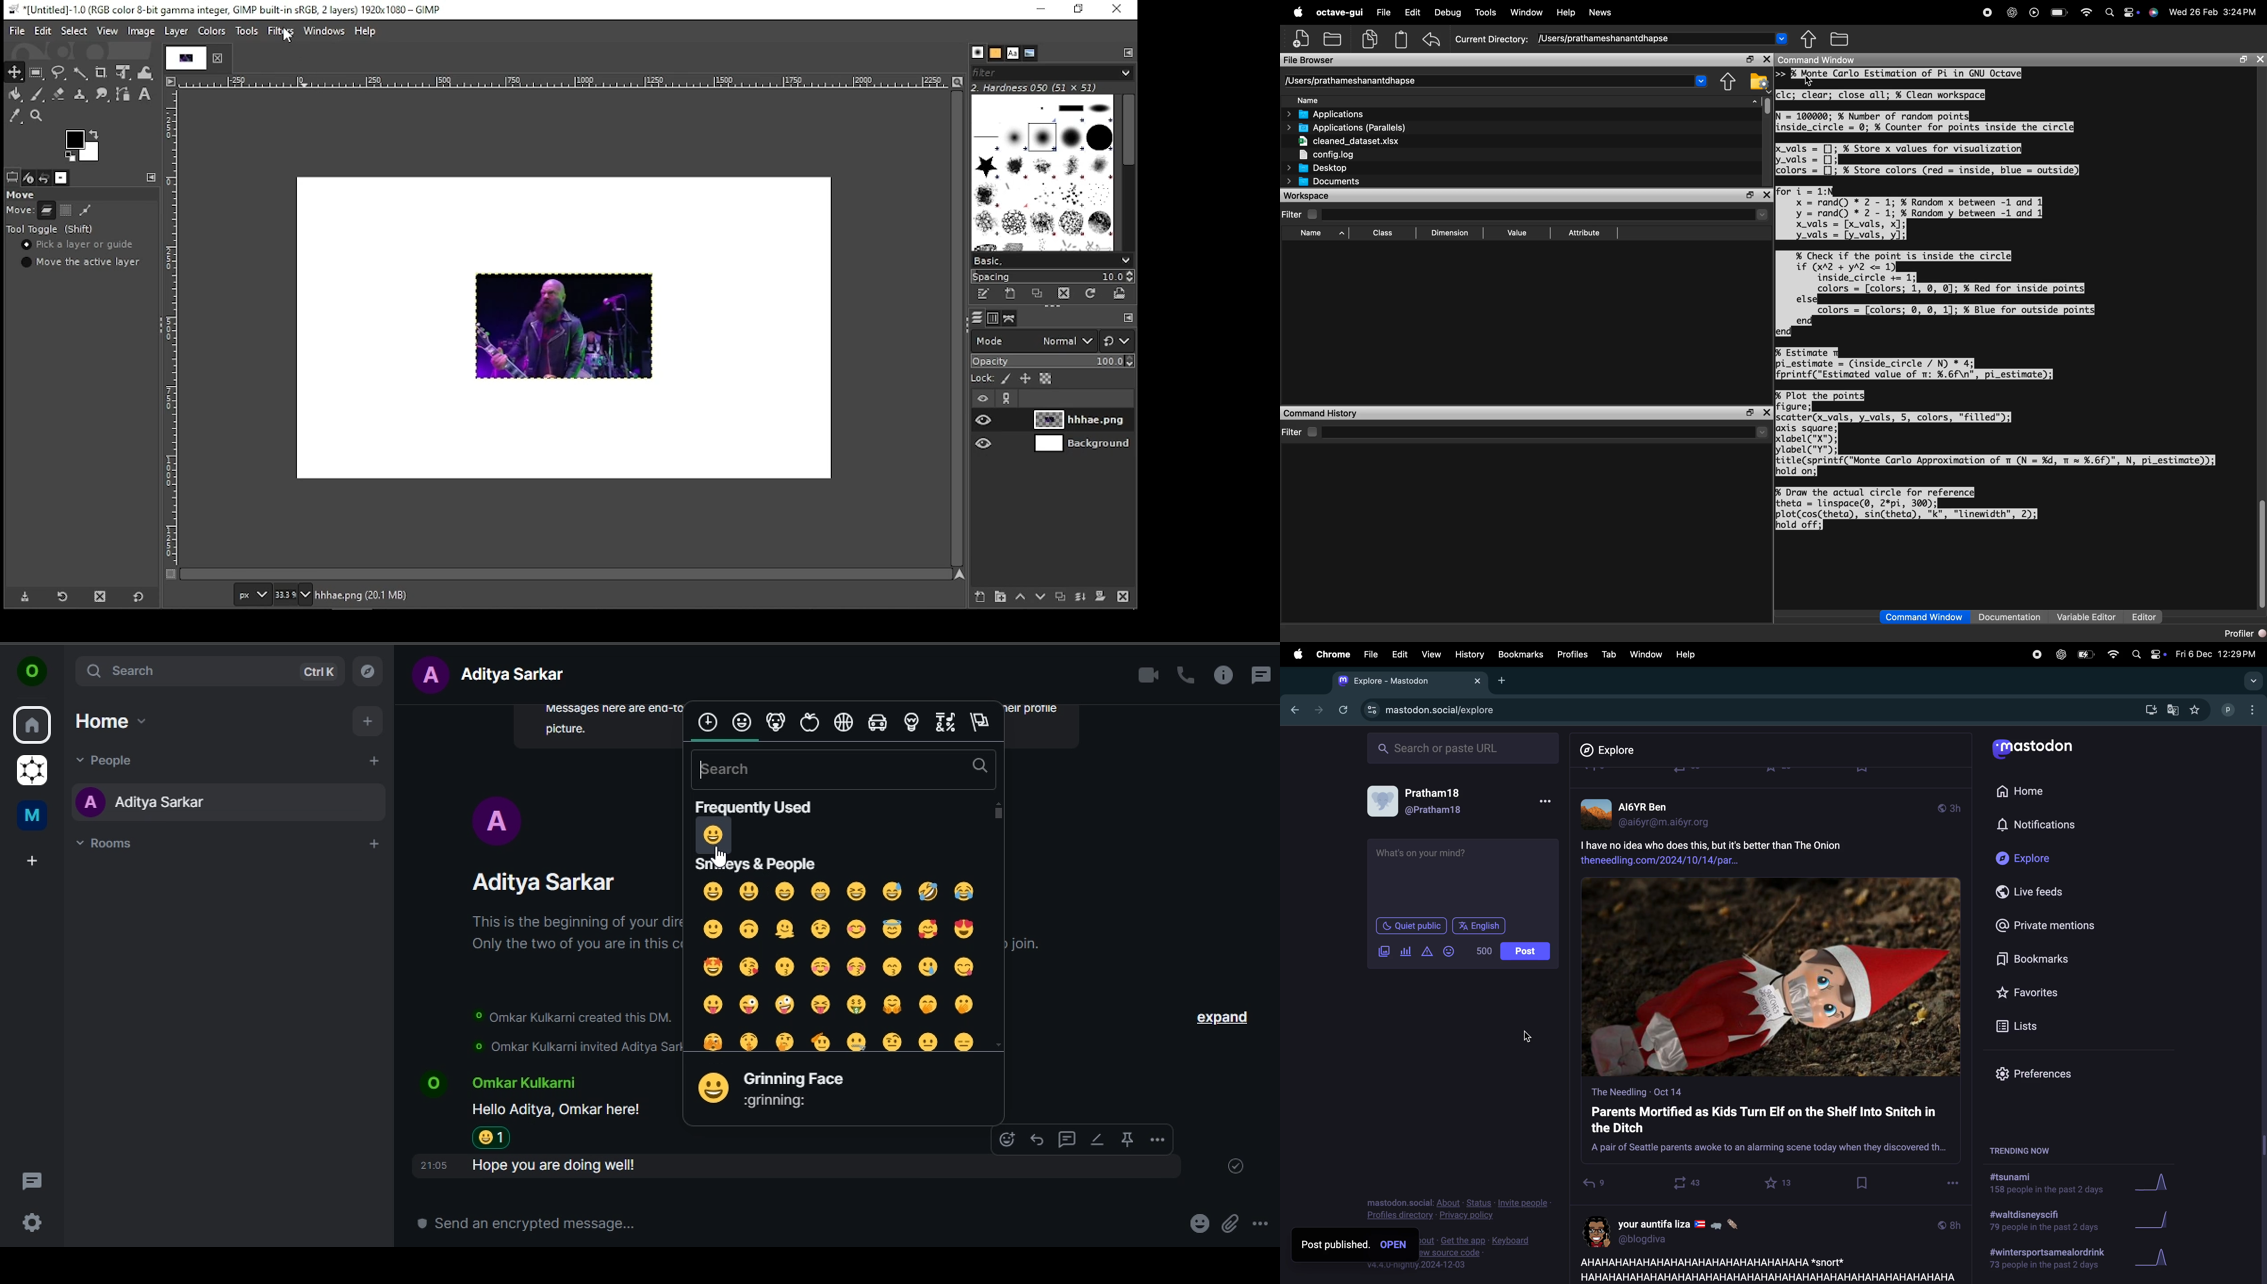 The width and height of the screenshot is (2268, 1288). Describe the element at coordinates (2040, 1076) in the screenshot. I see `prefrences` at that location.